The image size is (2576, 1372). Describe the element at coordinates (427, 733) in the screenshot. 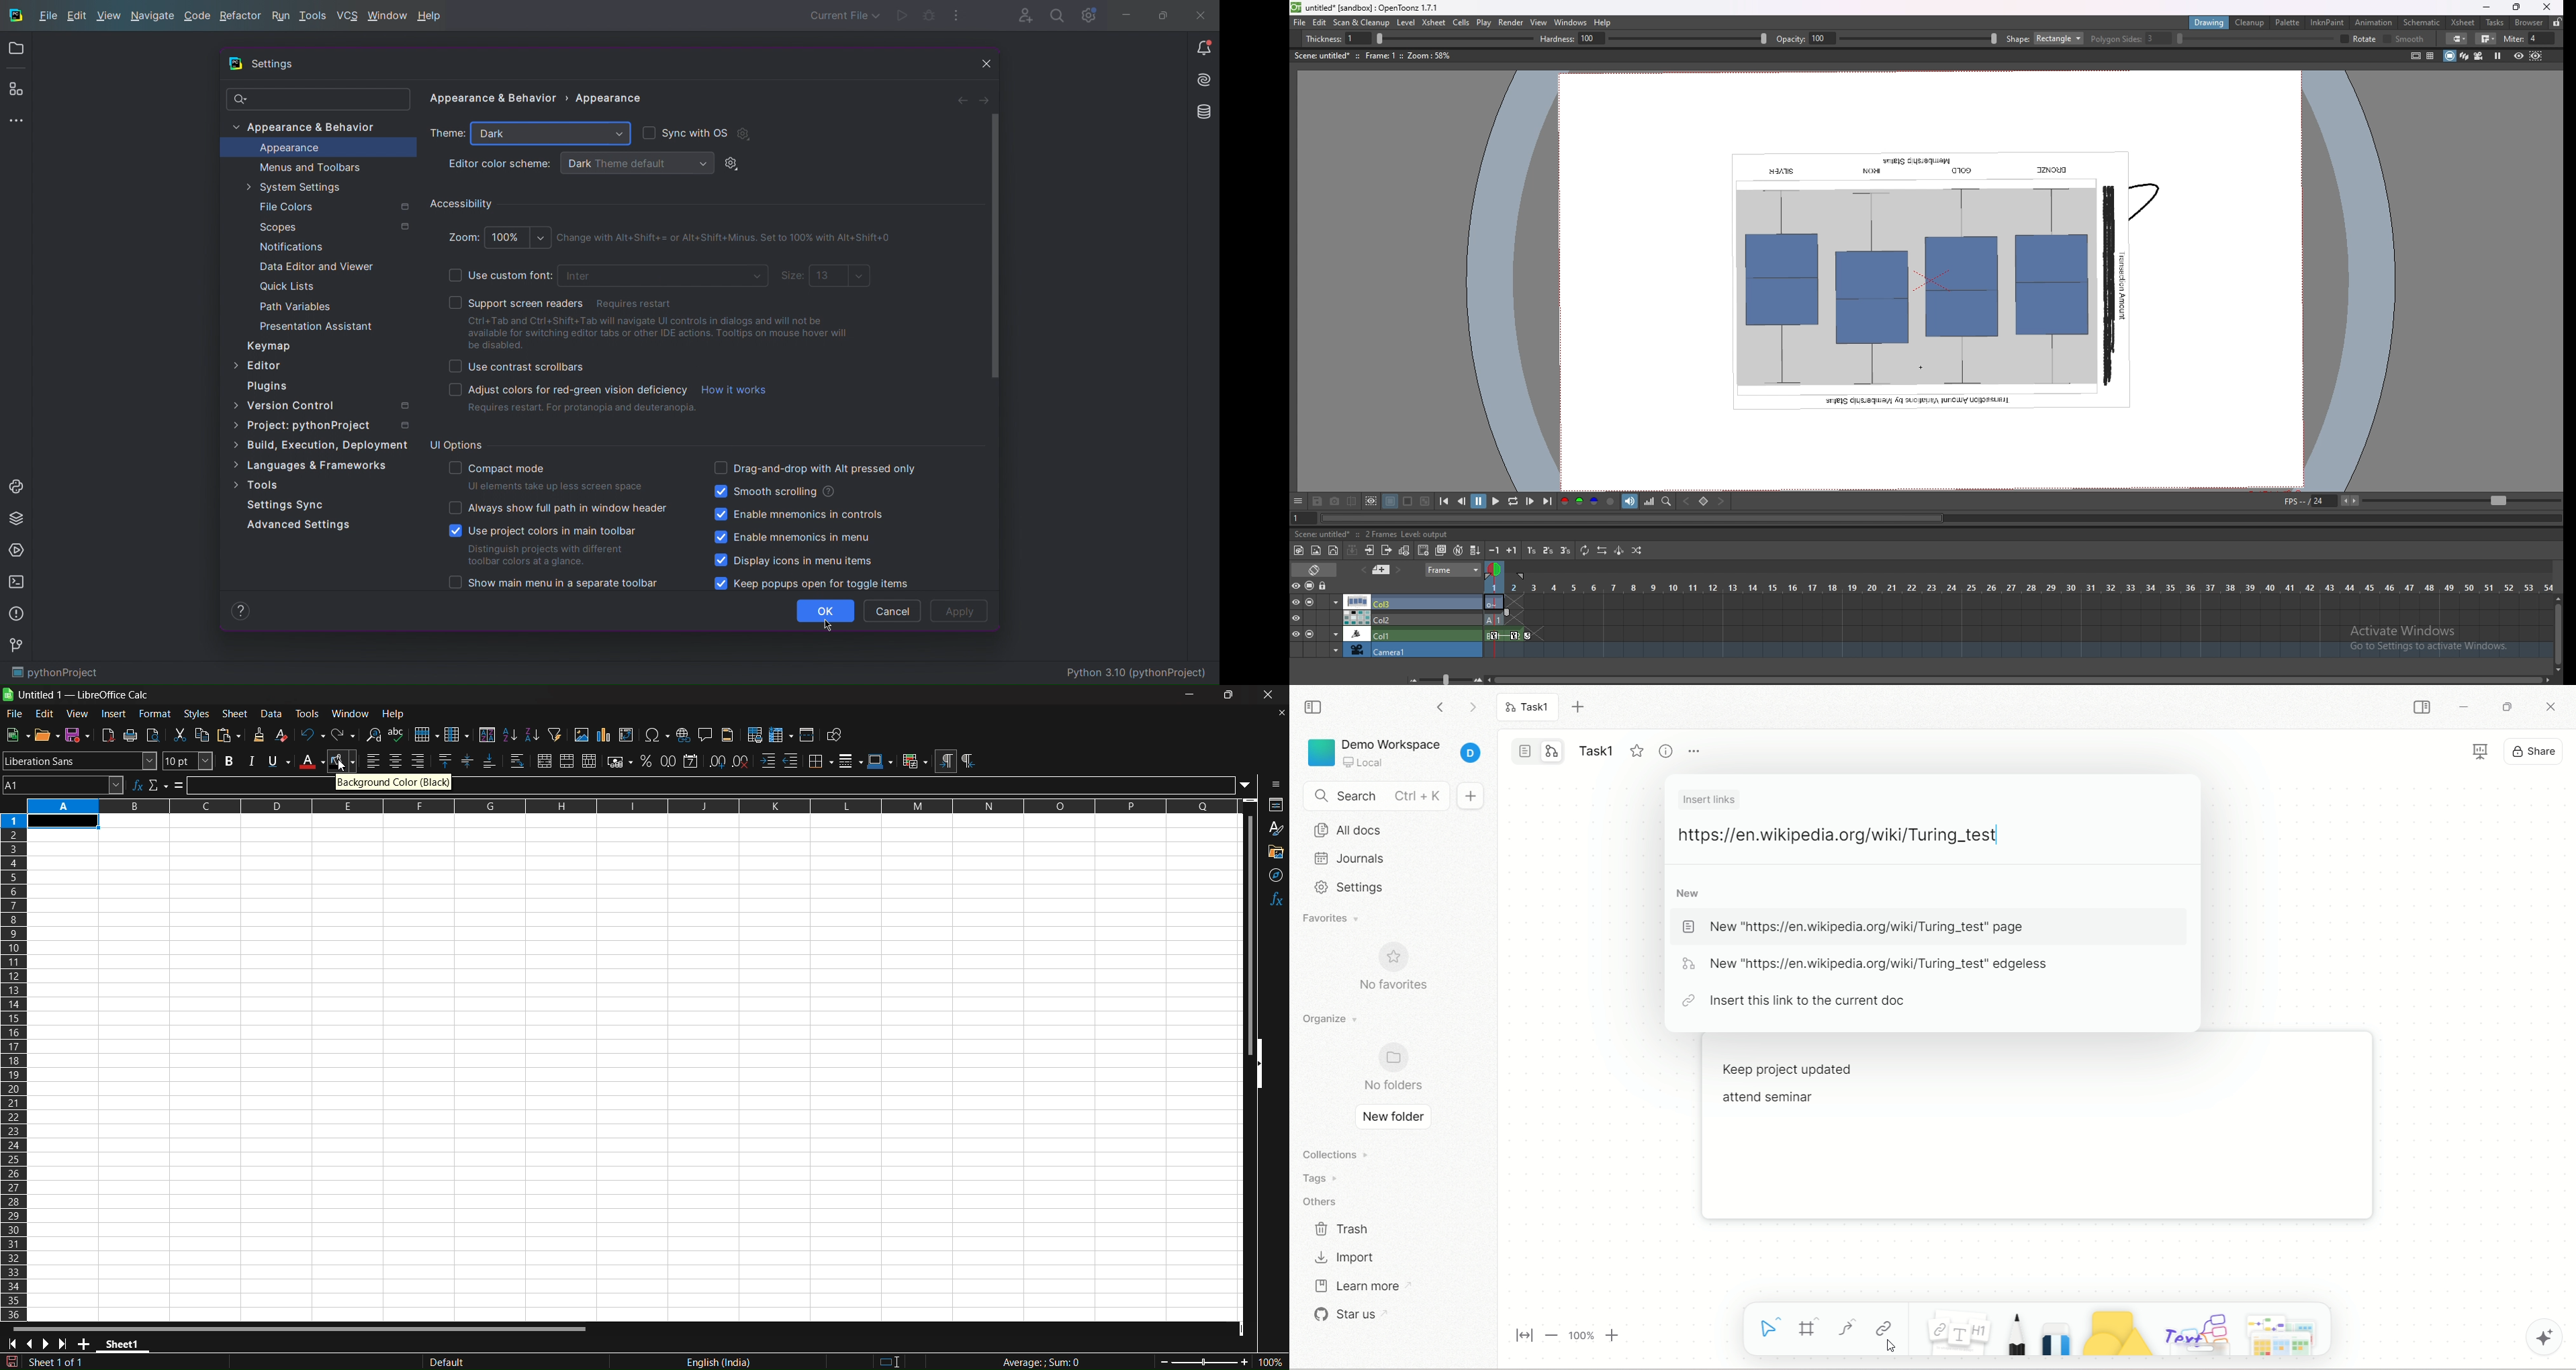

I see `row` at that location.